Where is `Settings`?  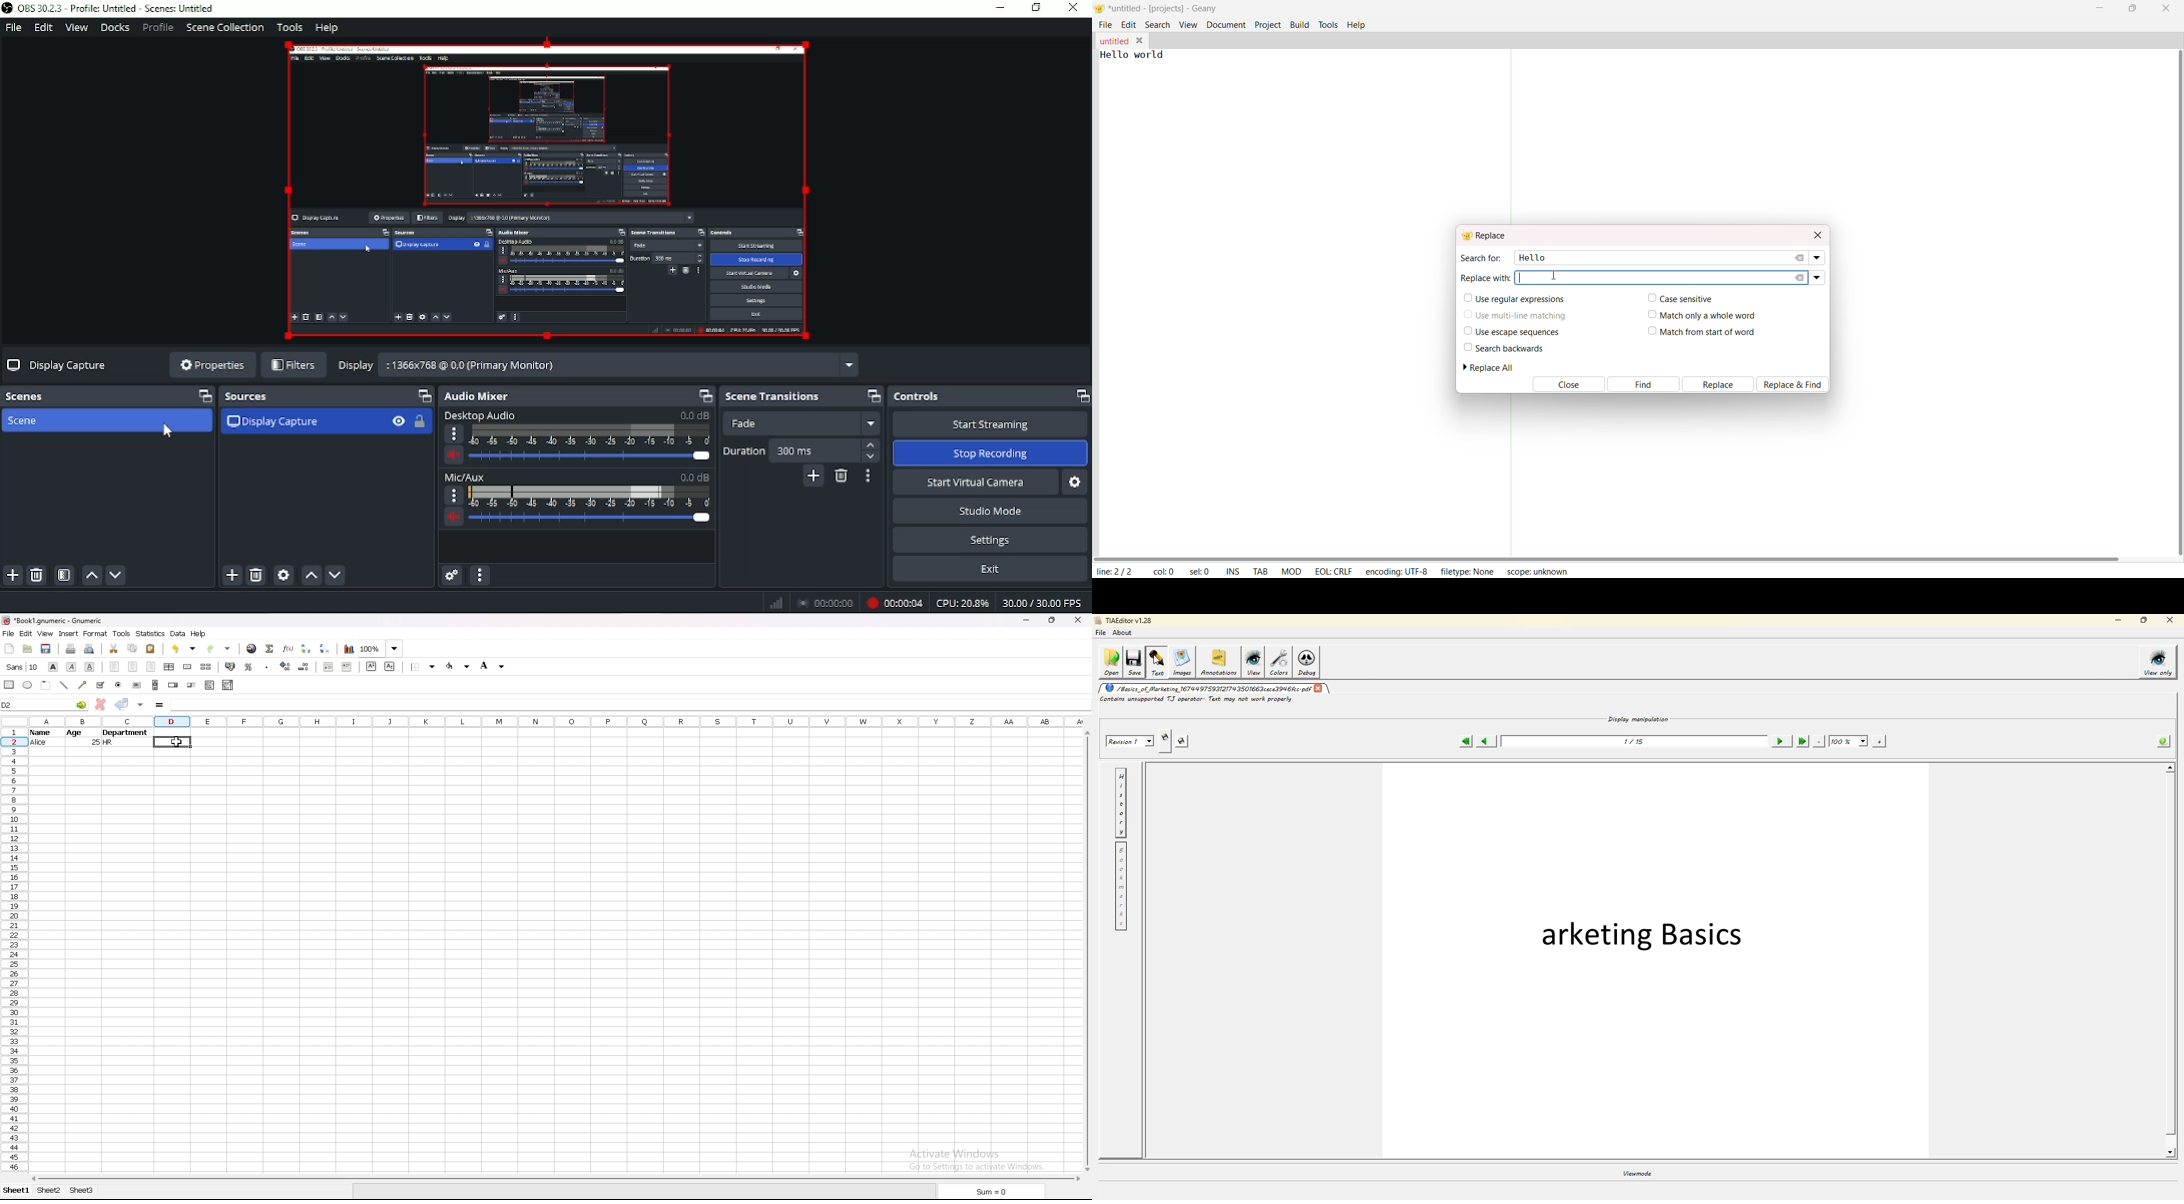 Settings is located at coordinates (992, 540).